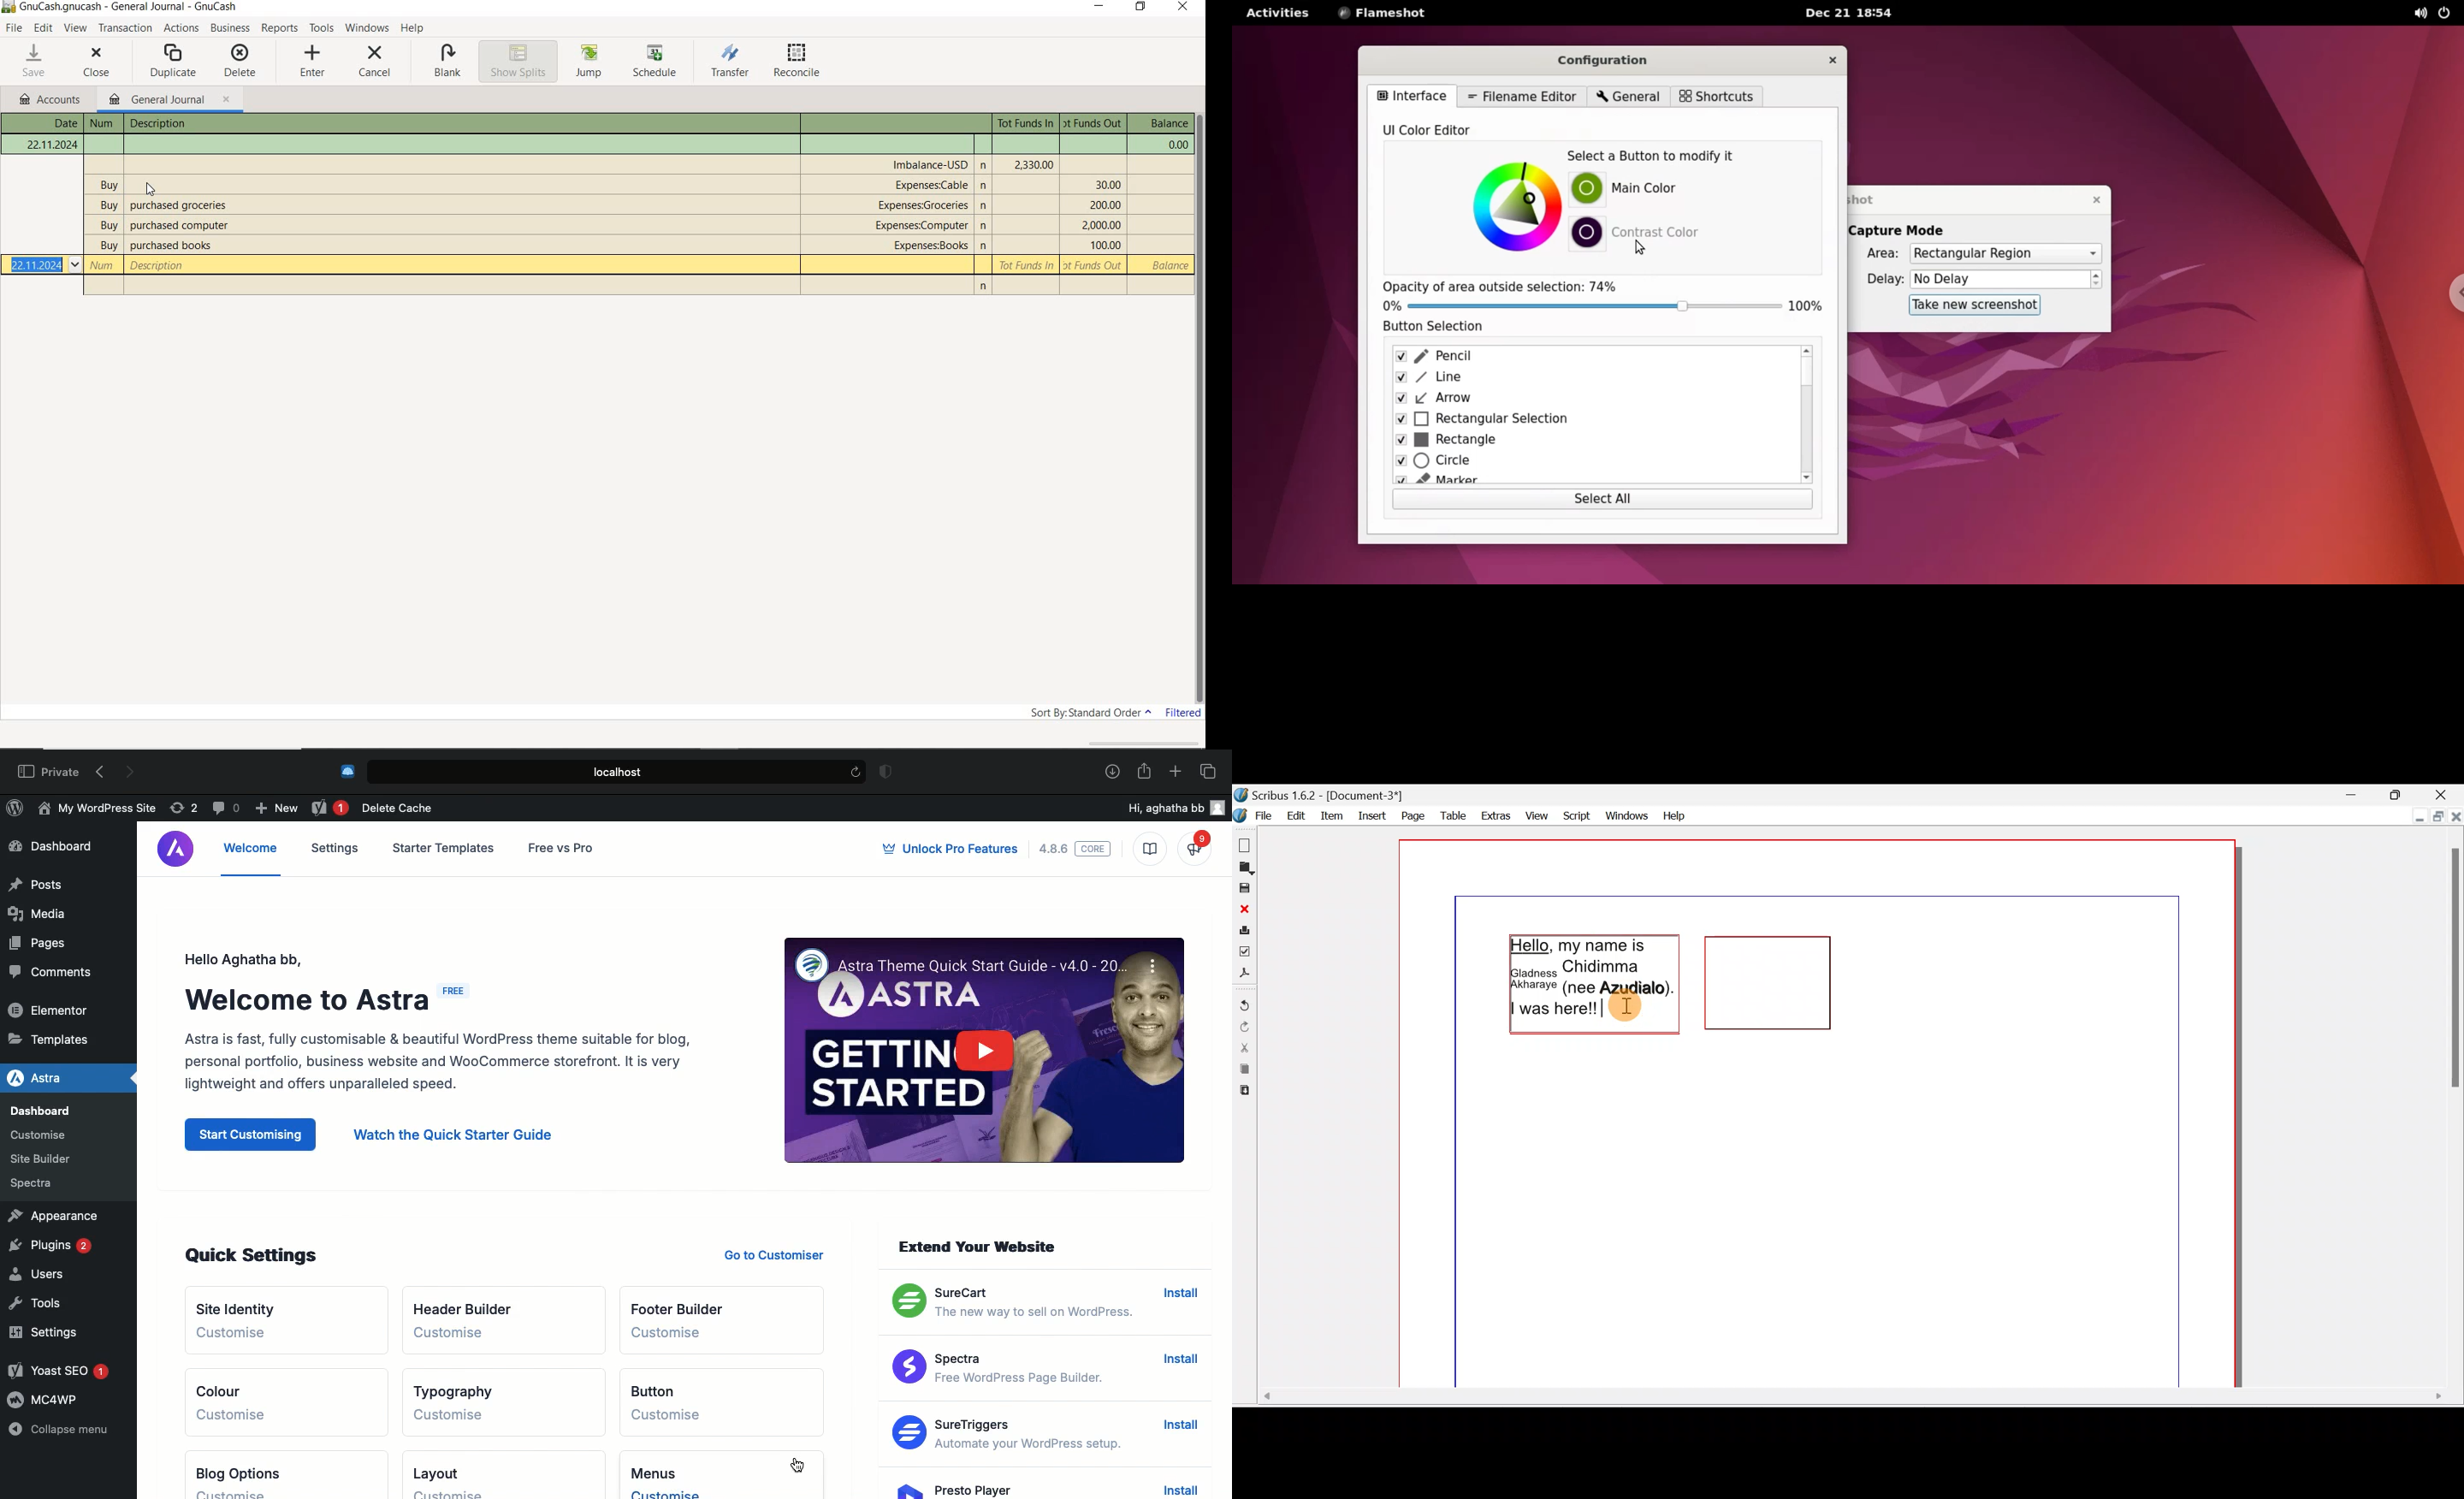  I want to click on Cut, so click(1245, 1047).